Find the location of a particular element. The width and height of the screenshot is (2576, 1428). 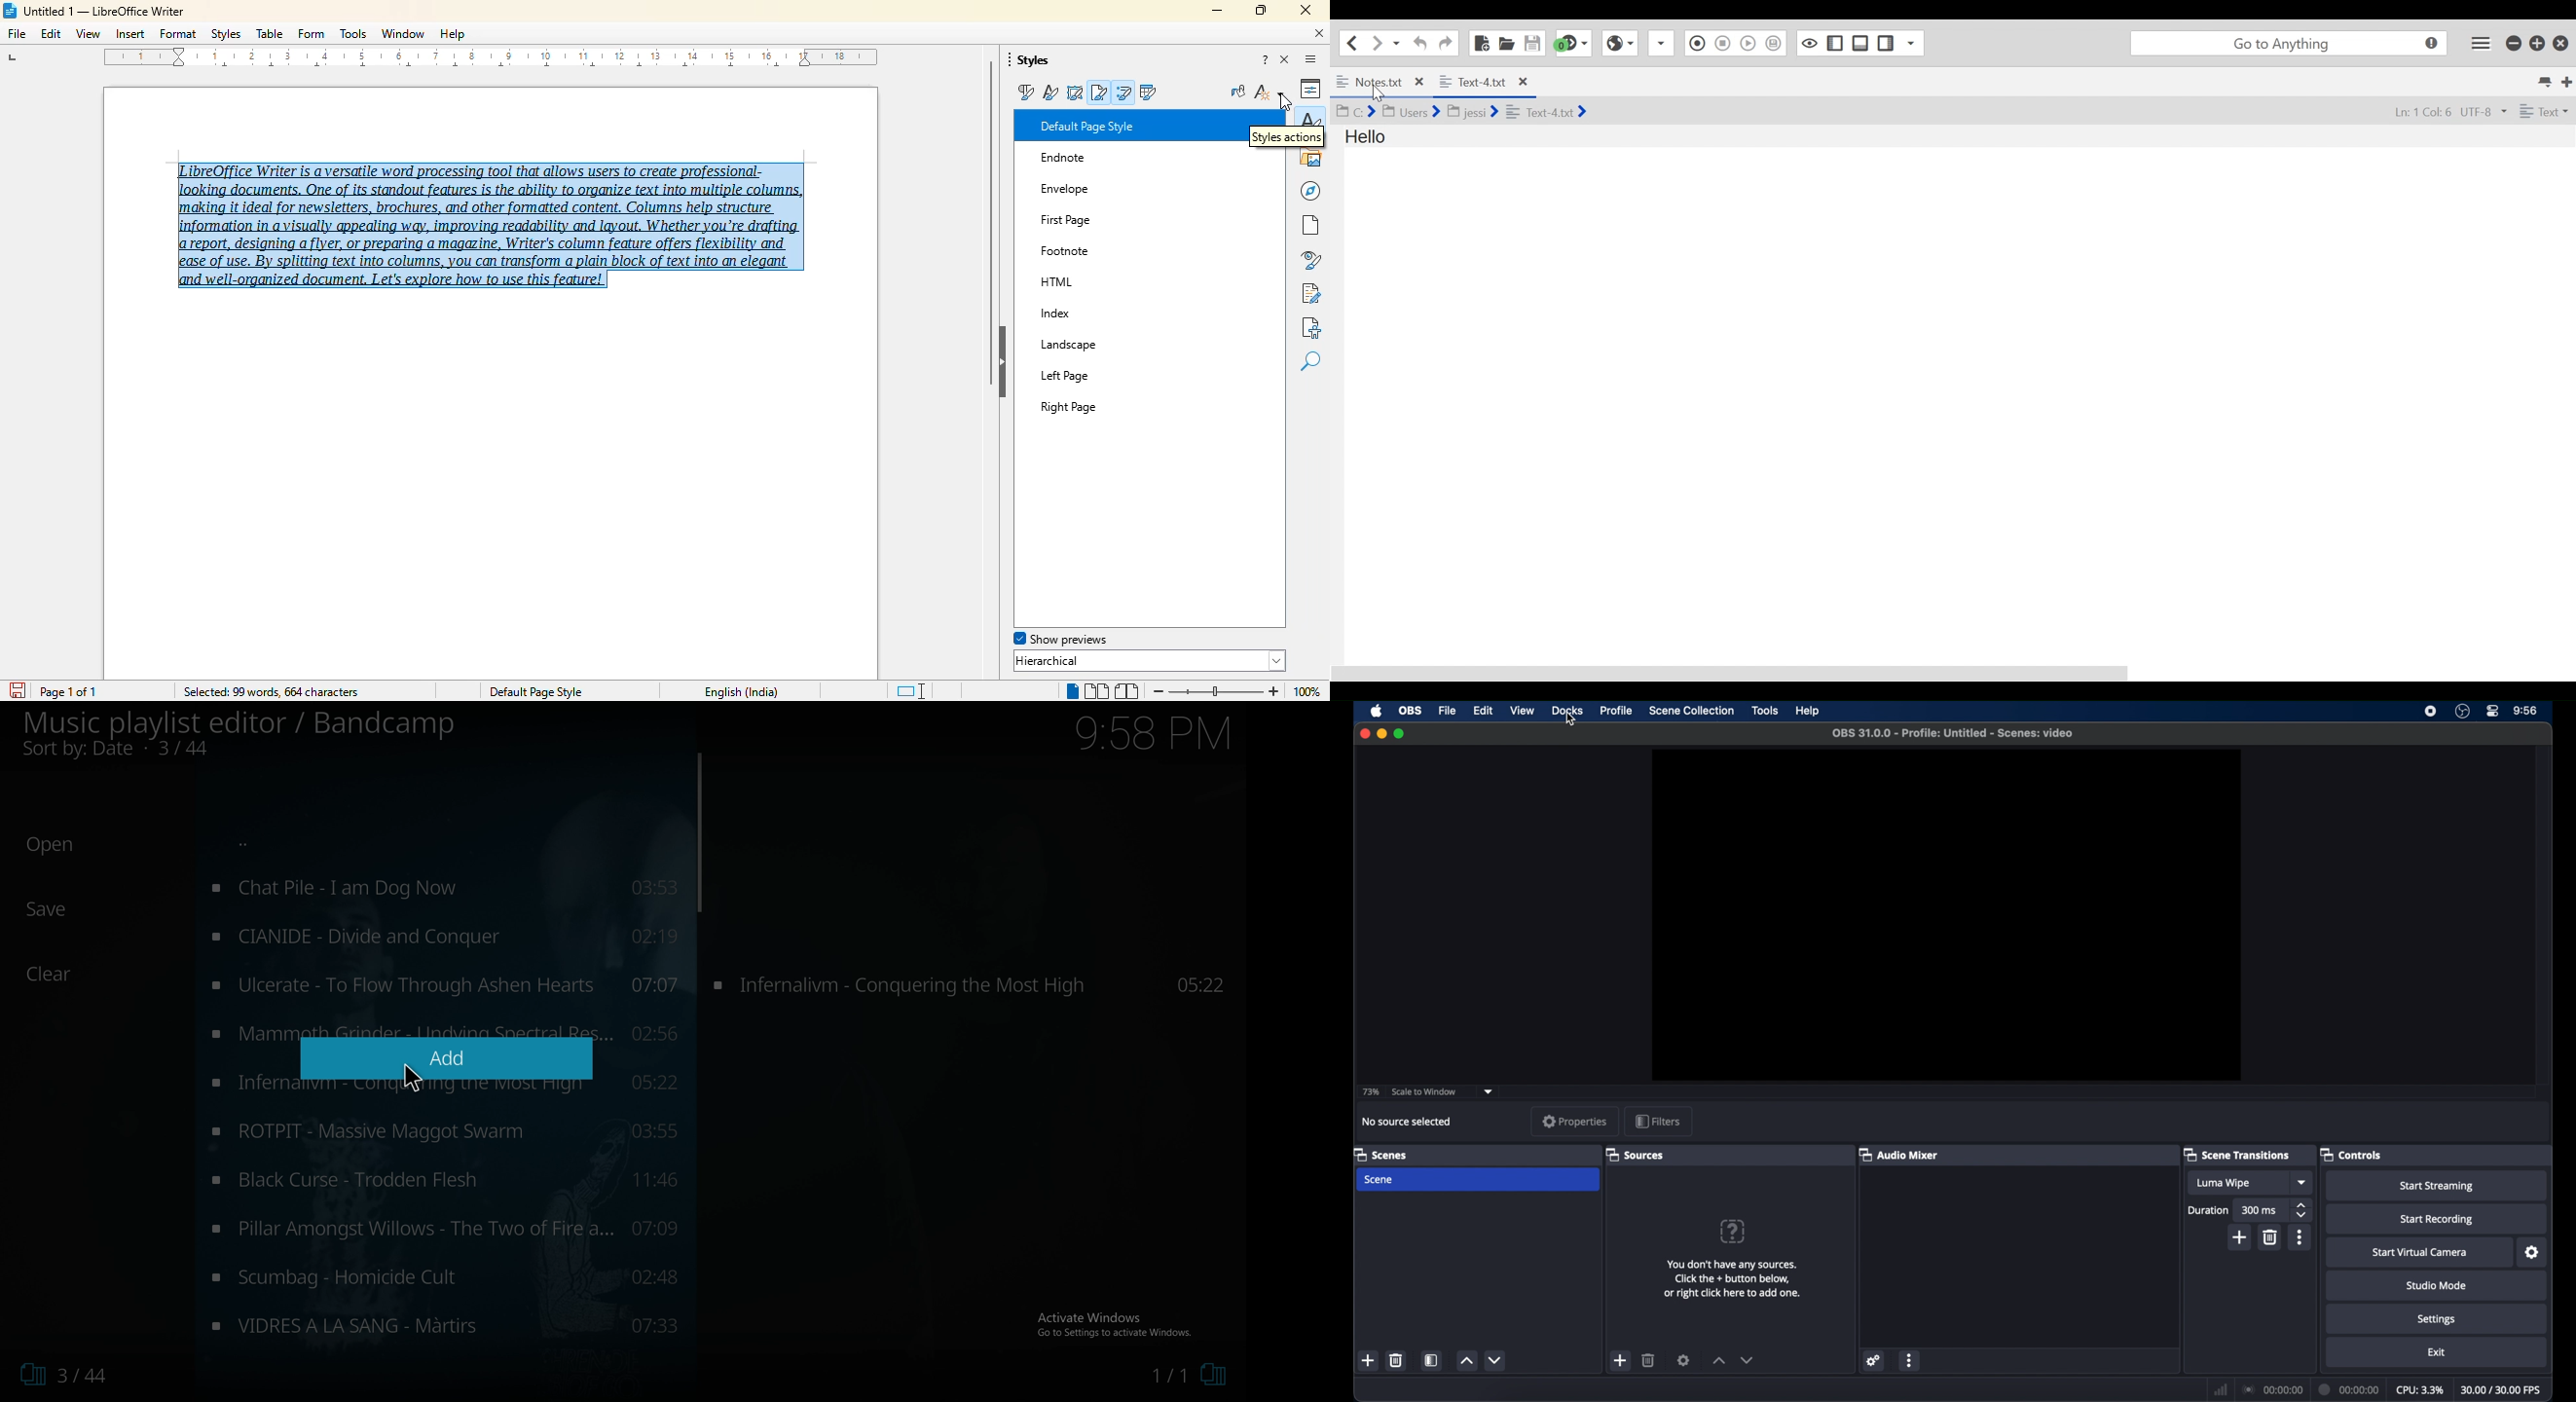

zoom in is located at coordinates (1272, 691).